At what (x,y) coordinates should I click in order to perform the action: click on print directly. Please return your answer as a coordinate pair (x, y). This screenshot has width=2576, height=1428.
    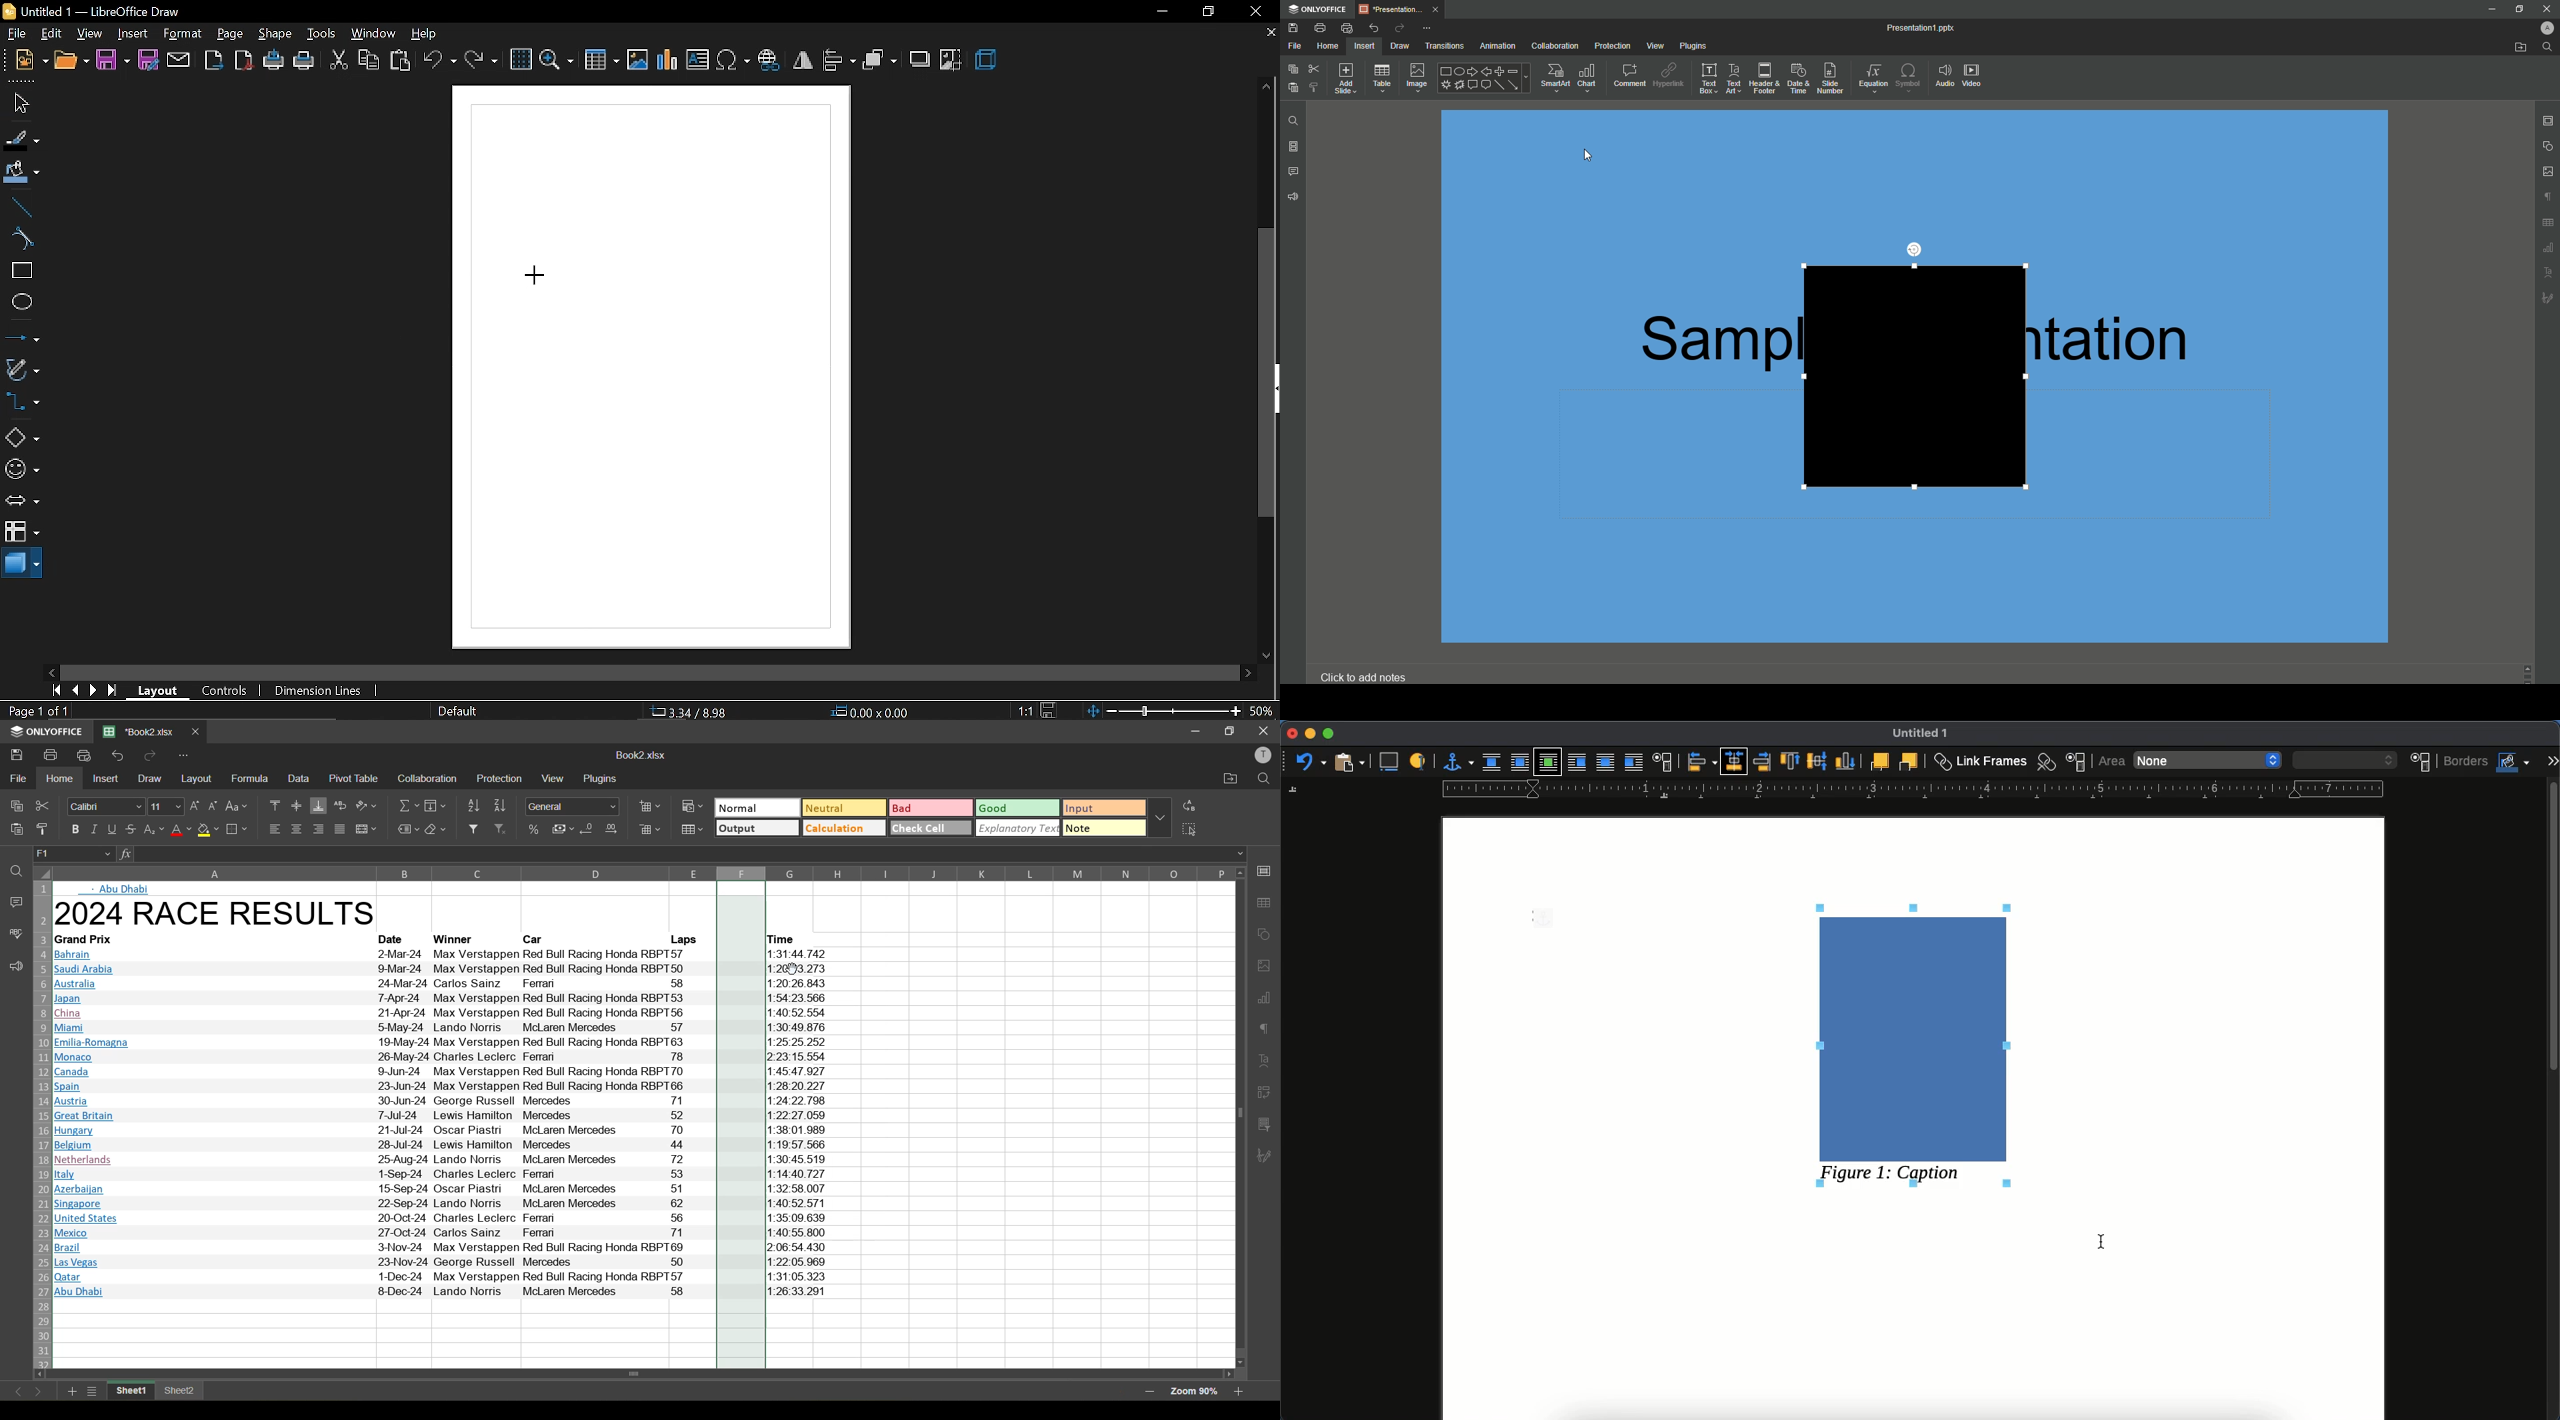
    Looking at the image, I should click on (272, 62).